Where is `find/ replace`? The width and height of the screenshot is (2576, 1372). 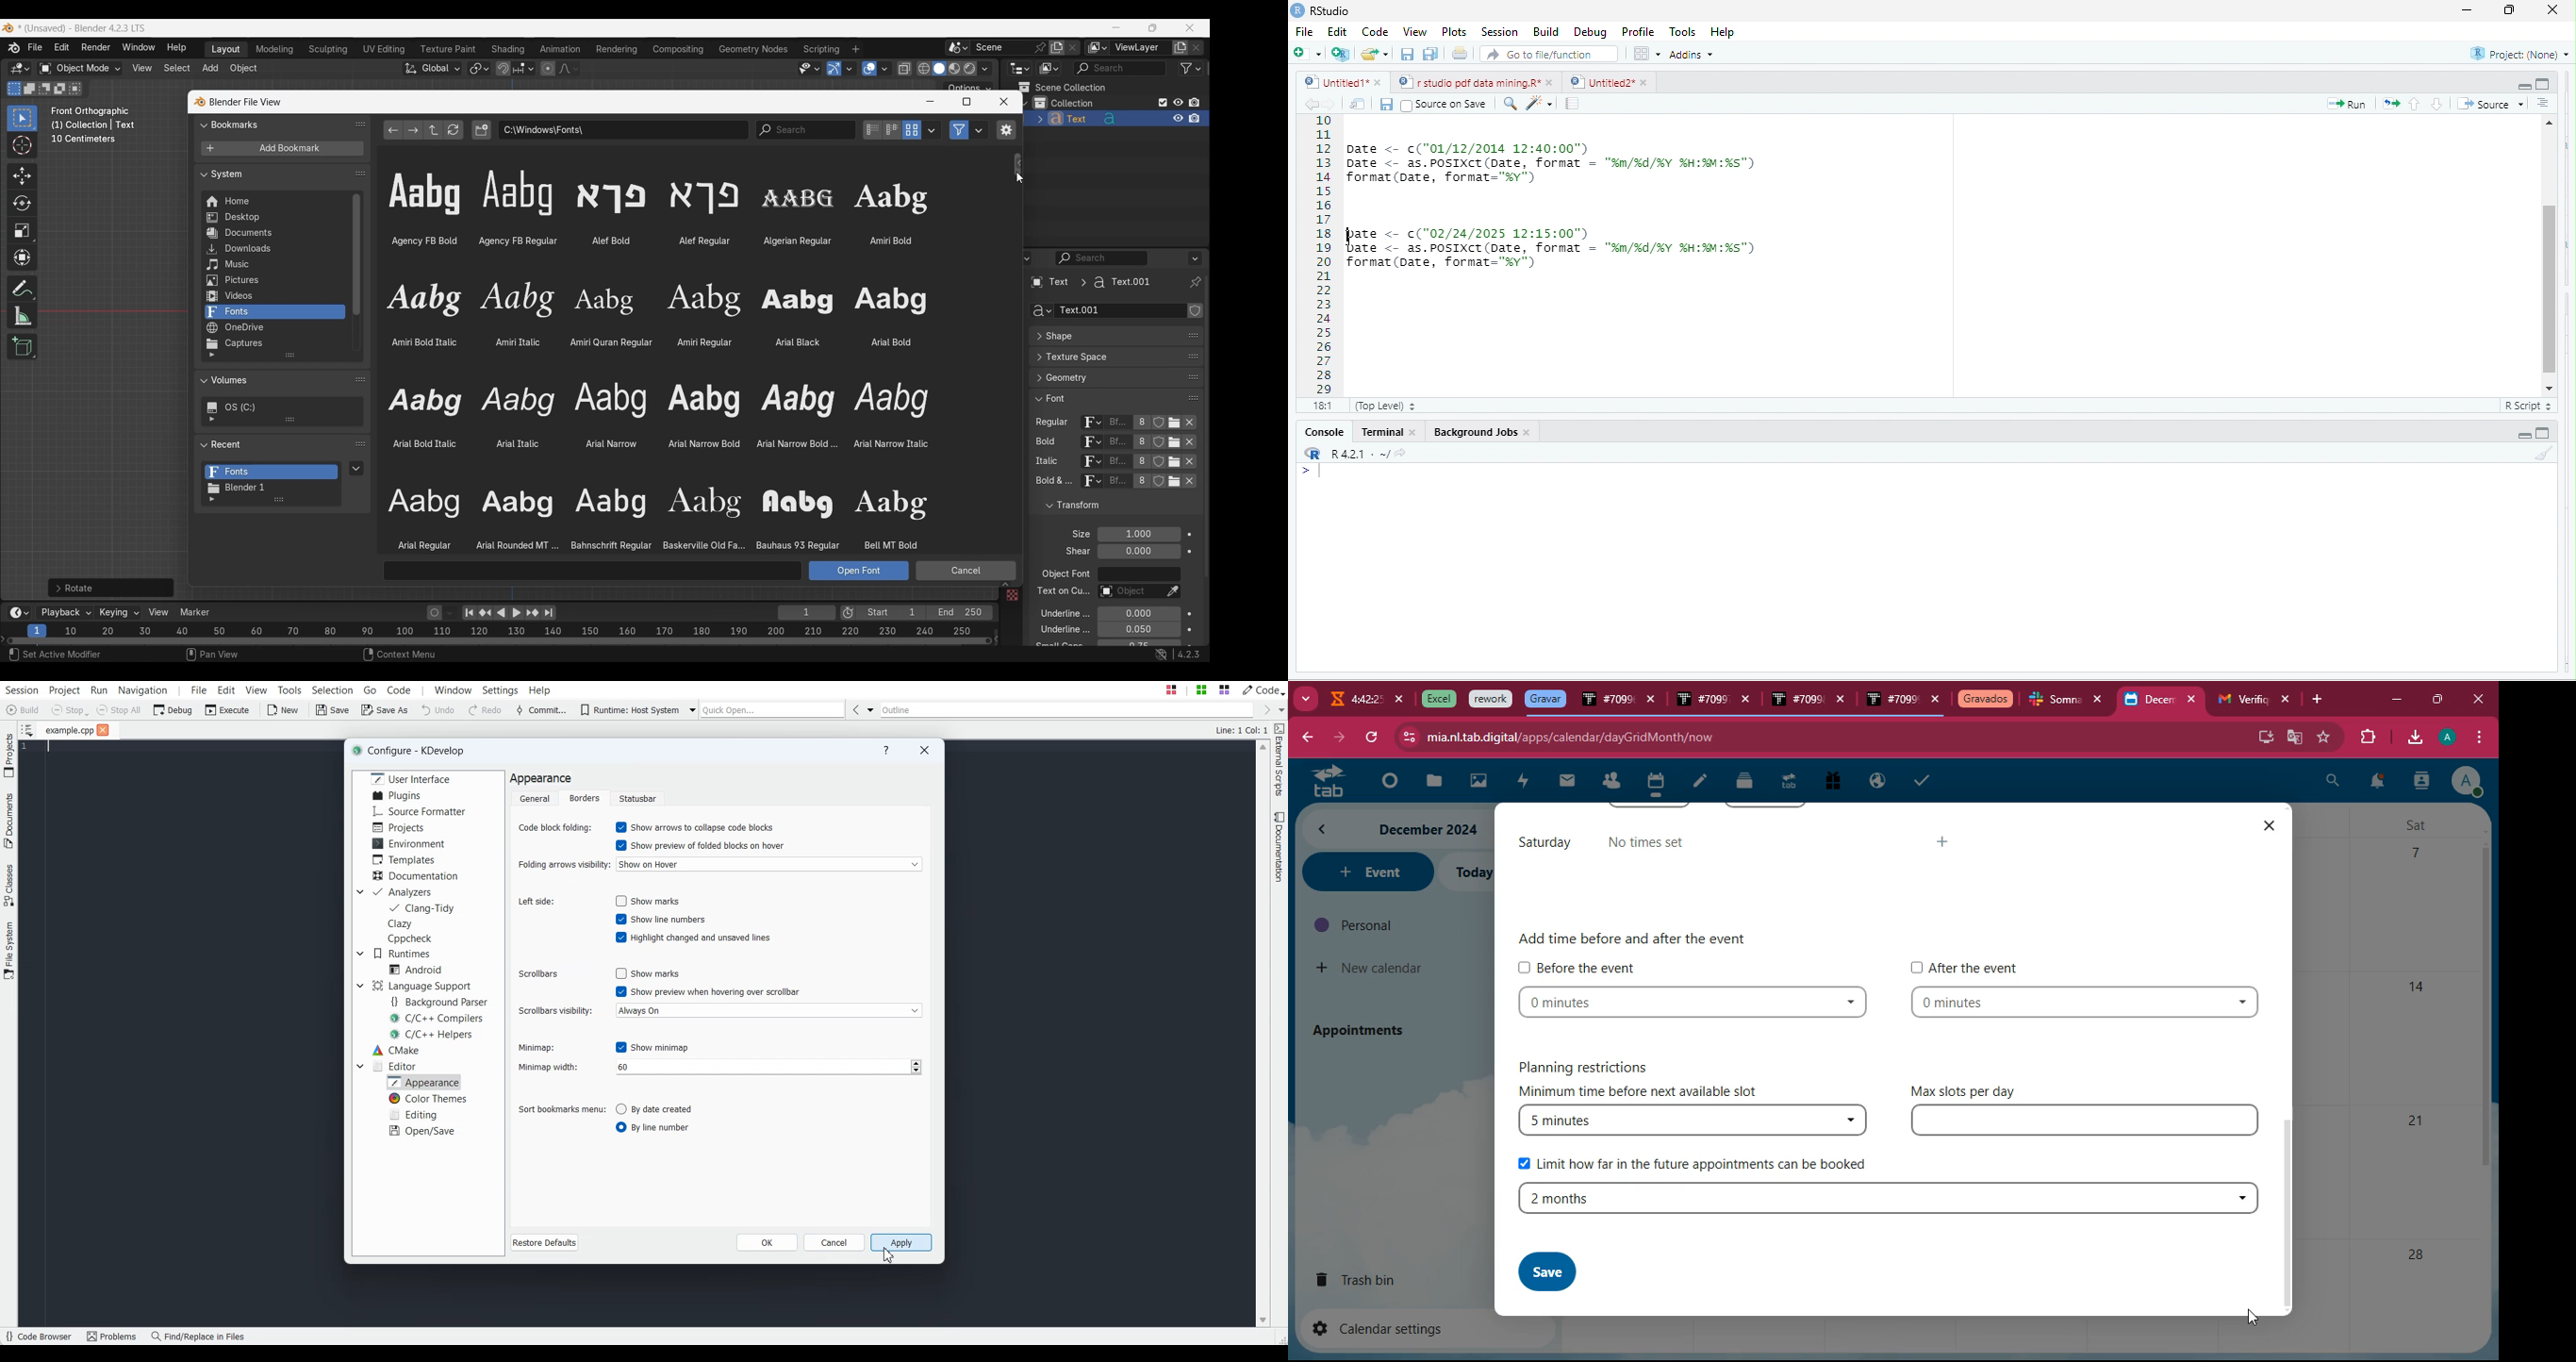
find/ replace is located at coordinates (1507, 104).